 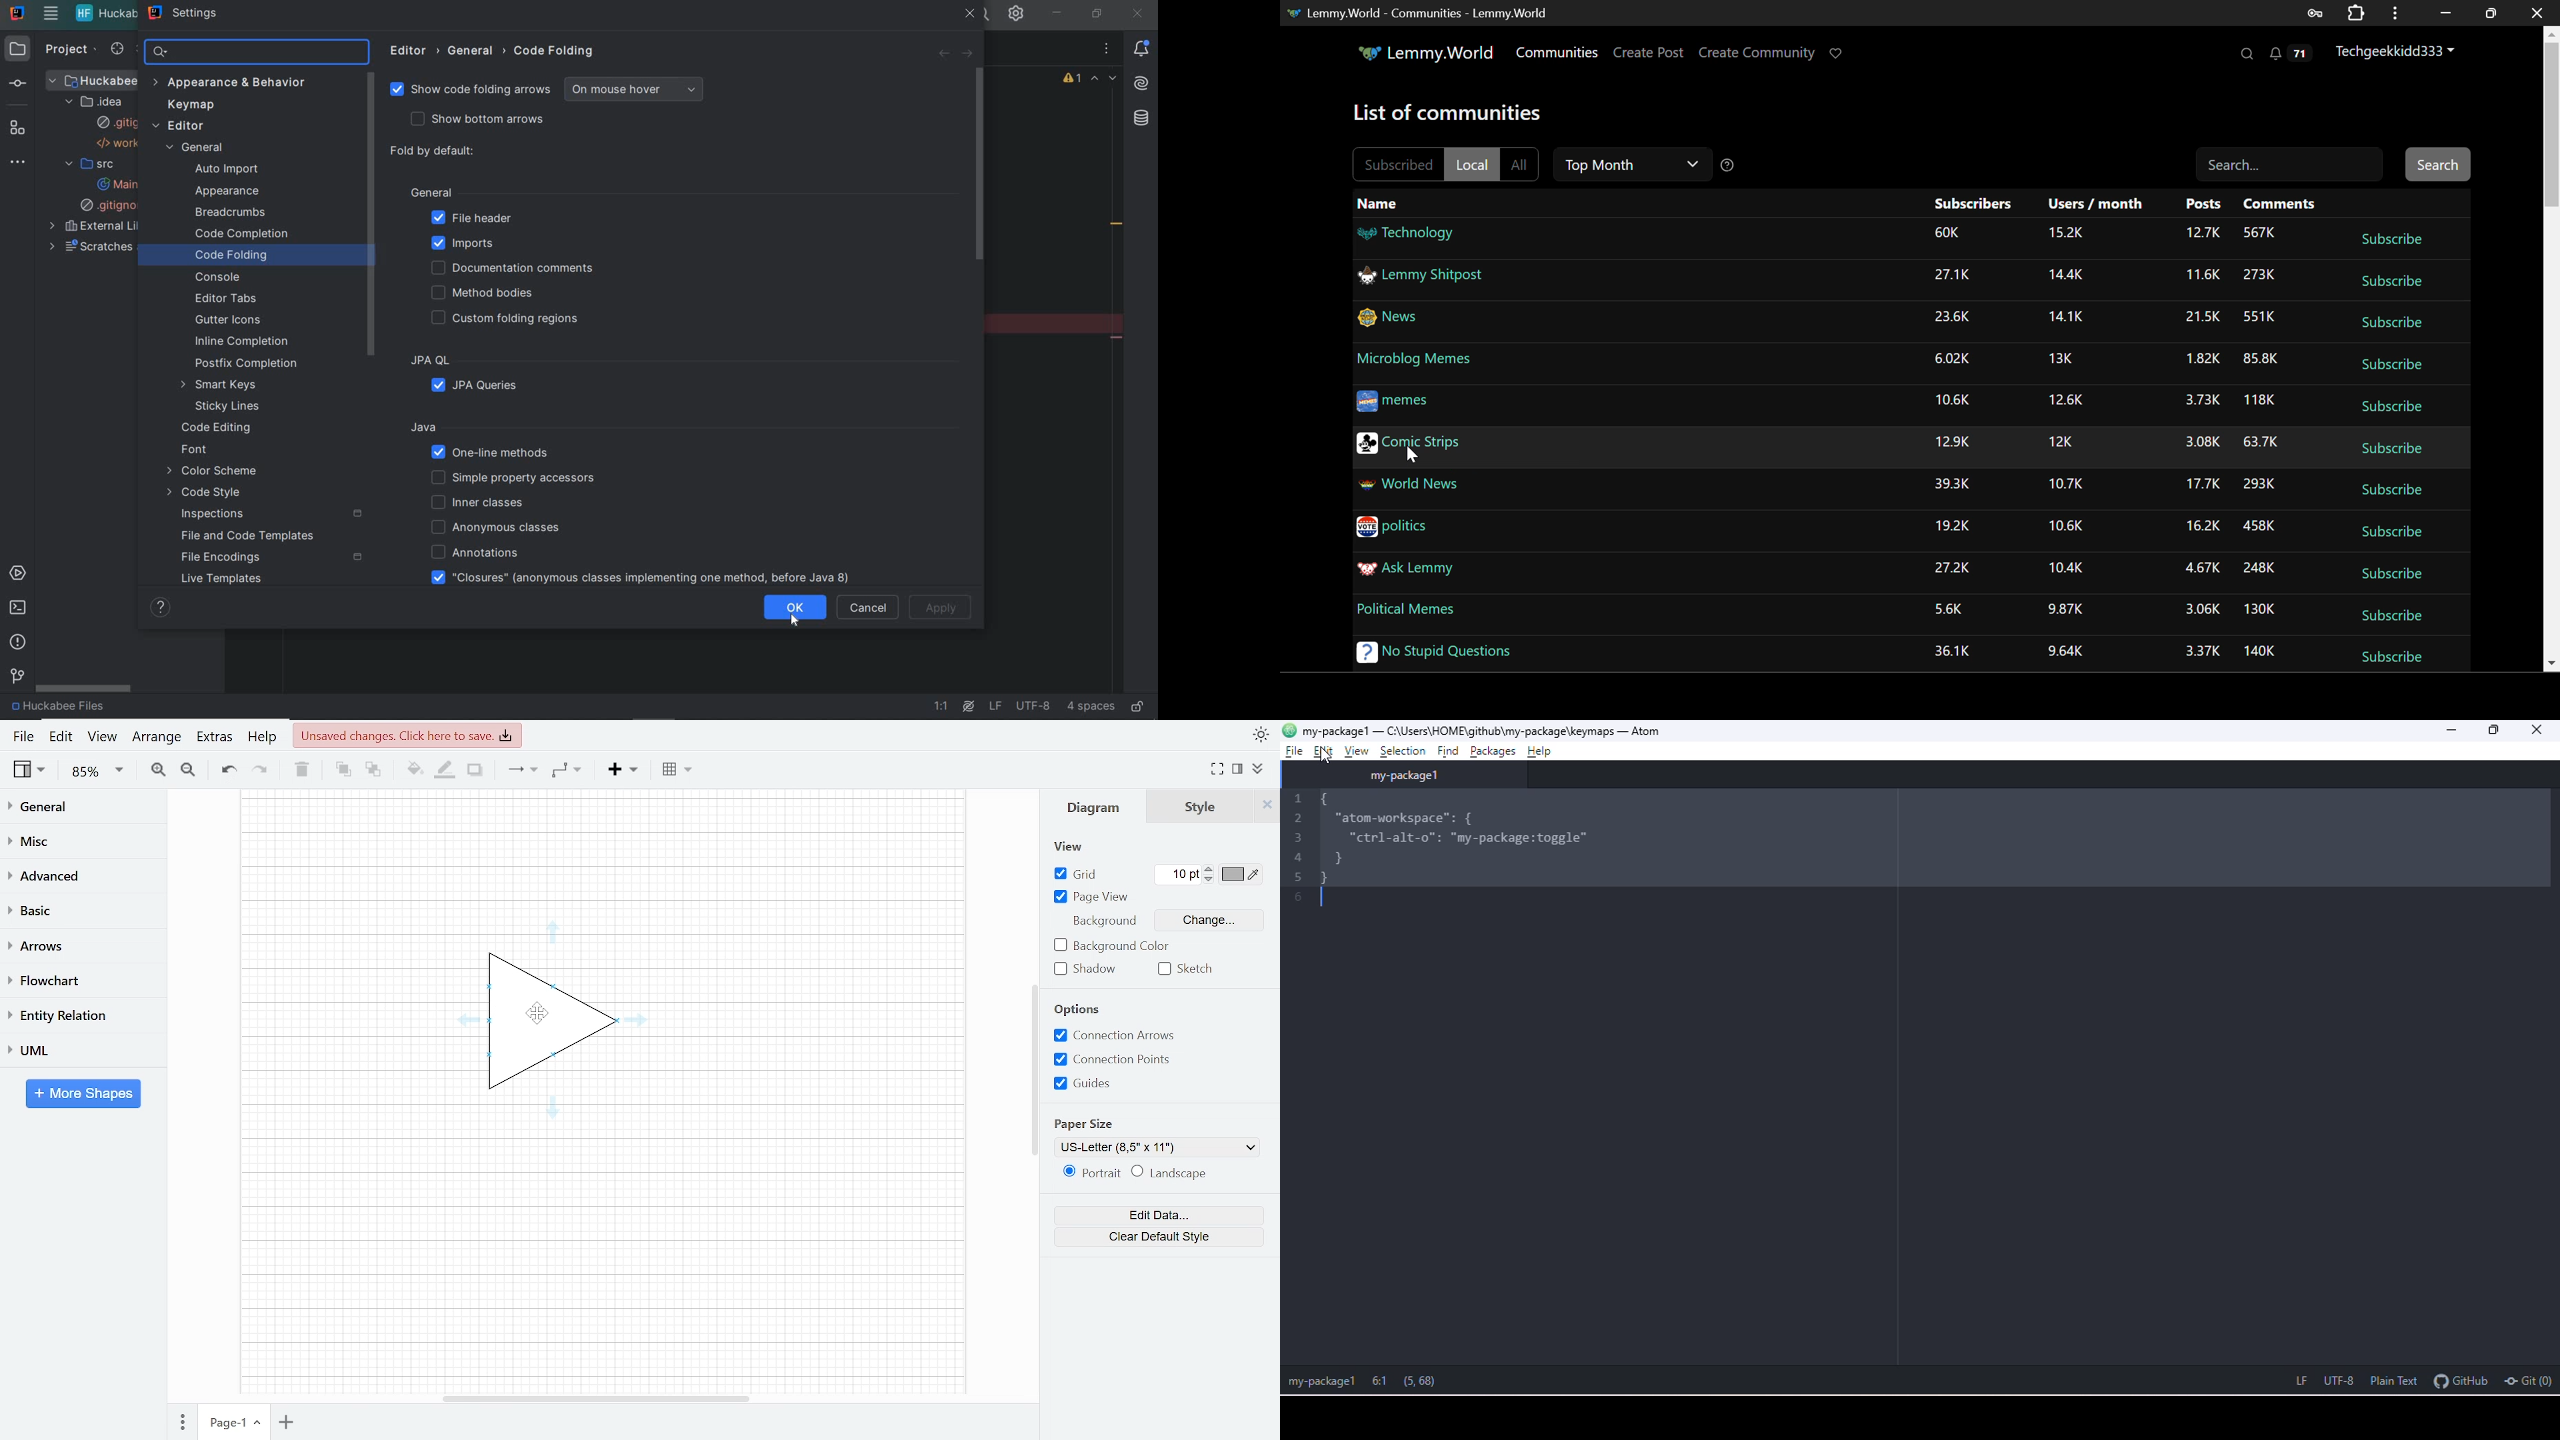 I want to click on politics, so click(x=1395, y=528).